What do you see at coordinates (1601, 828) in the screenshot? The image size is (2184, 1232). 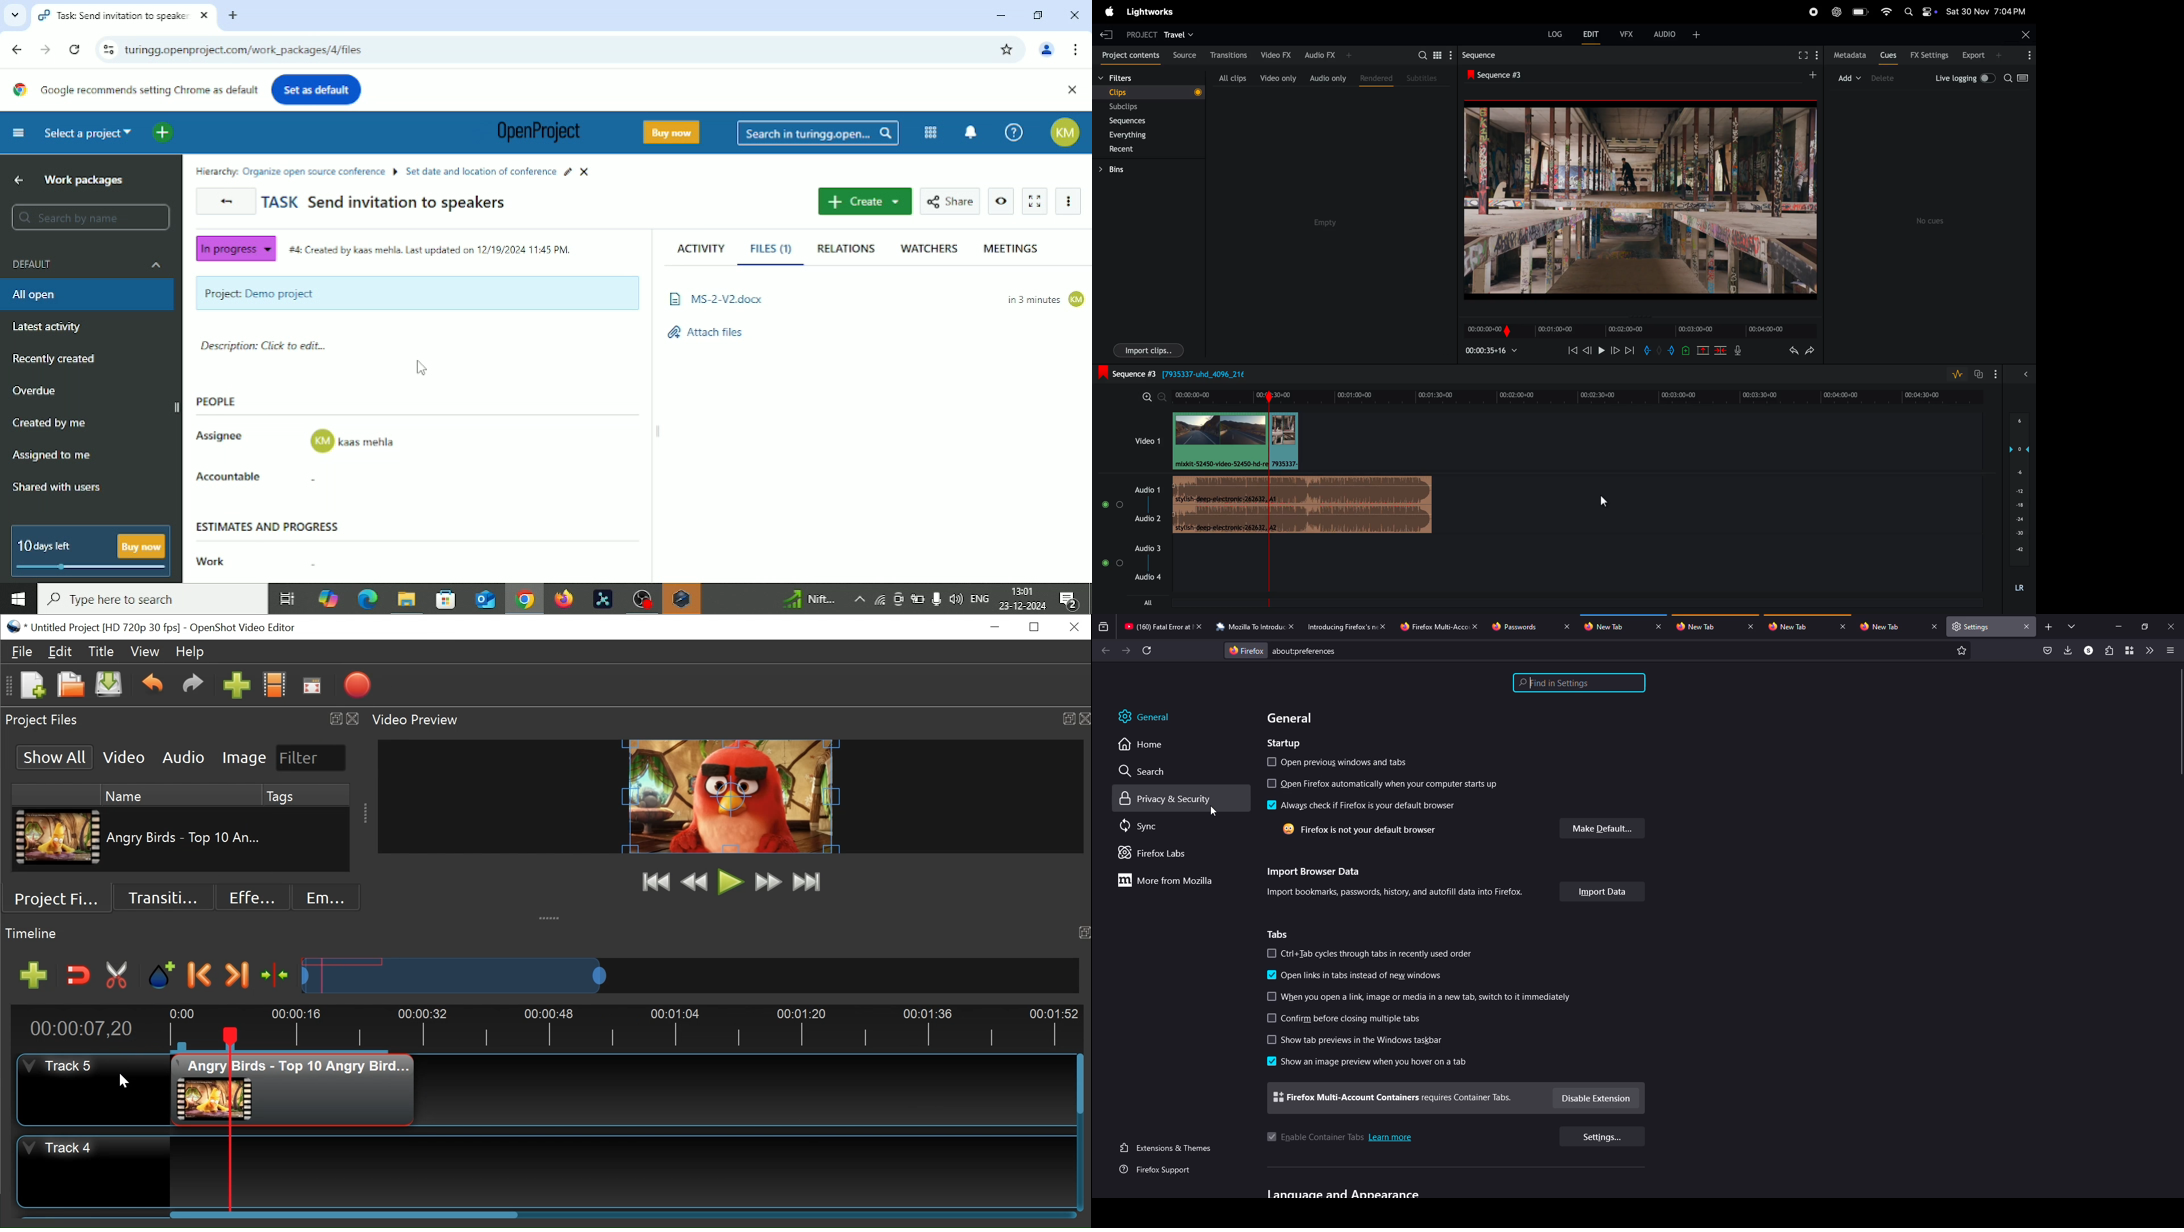 I see `make default` at bounding box center [1601, 828].